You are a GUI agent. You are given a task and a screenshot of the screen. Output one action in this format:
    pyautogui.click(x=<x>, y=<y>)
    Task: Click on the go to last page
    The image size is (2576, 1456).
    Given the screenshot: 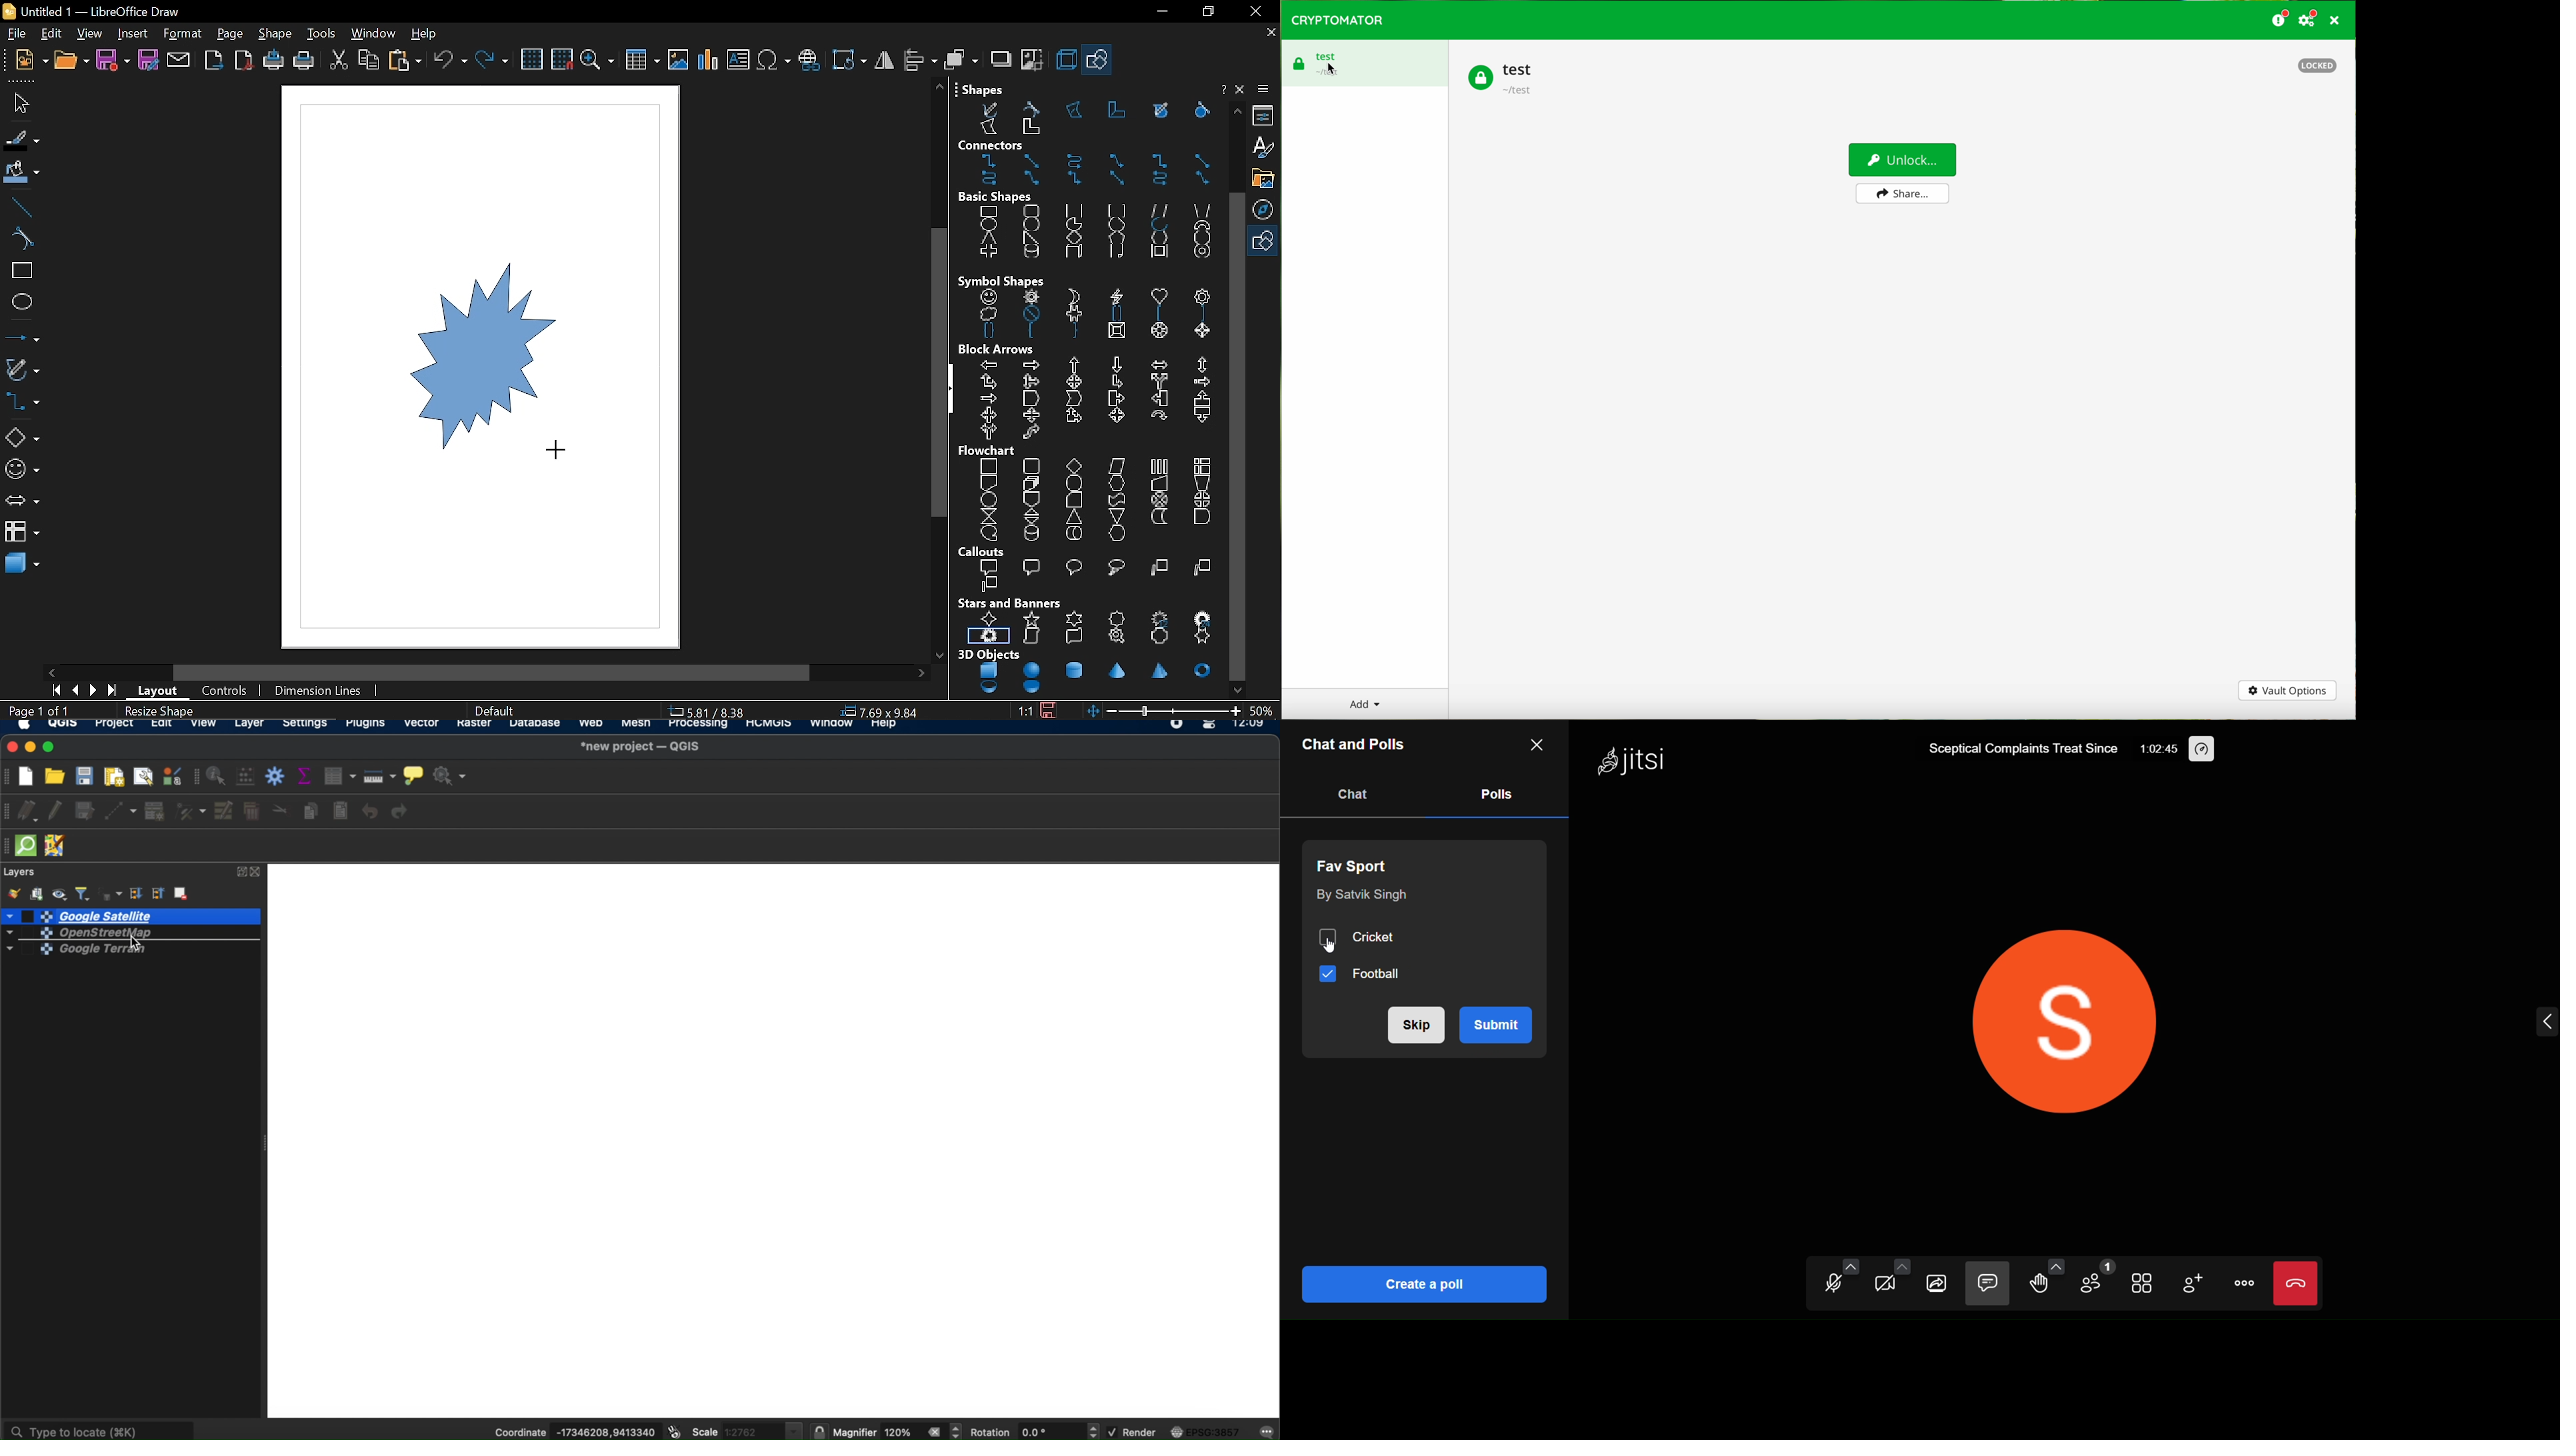 What is the action you would take?
    pyautogui.click(x=114, y=692)
    